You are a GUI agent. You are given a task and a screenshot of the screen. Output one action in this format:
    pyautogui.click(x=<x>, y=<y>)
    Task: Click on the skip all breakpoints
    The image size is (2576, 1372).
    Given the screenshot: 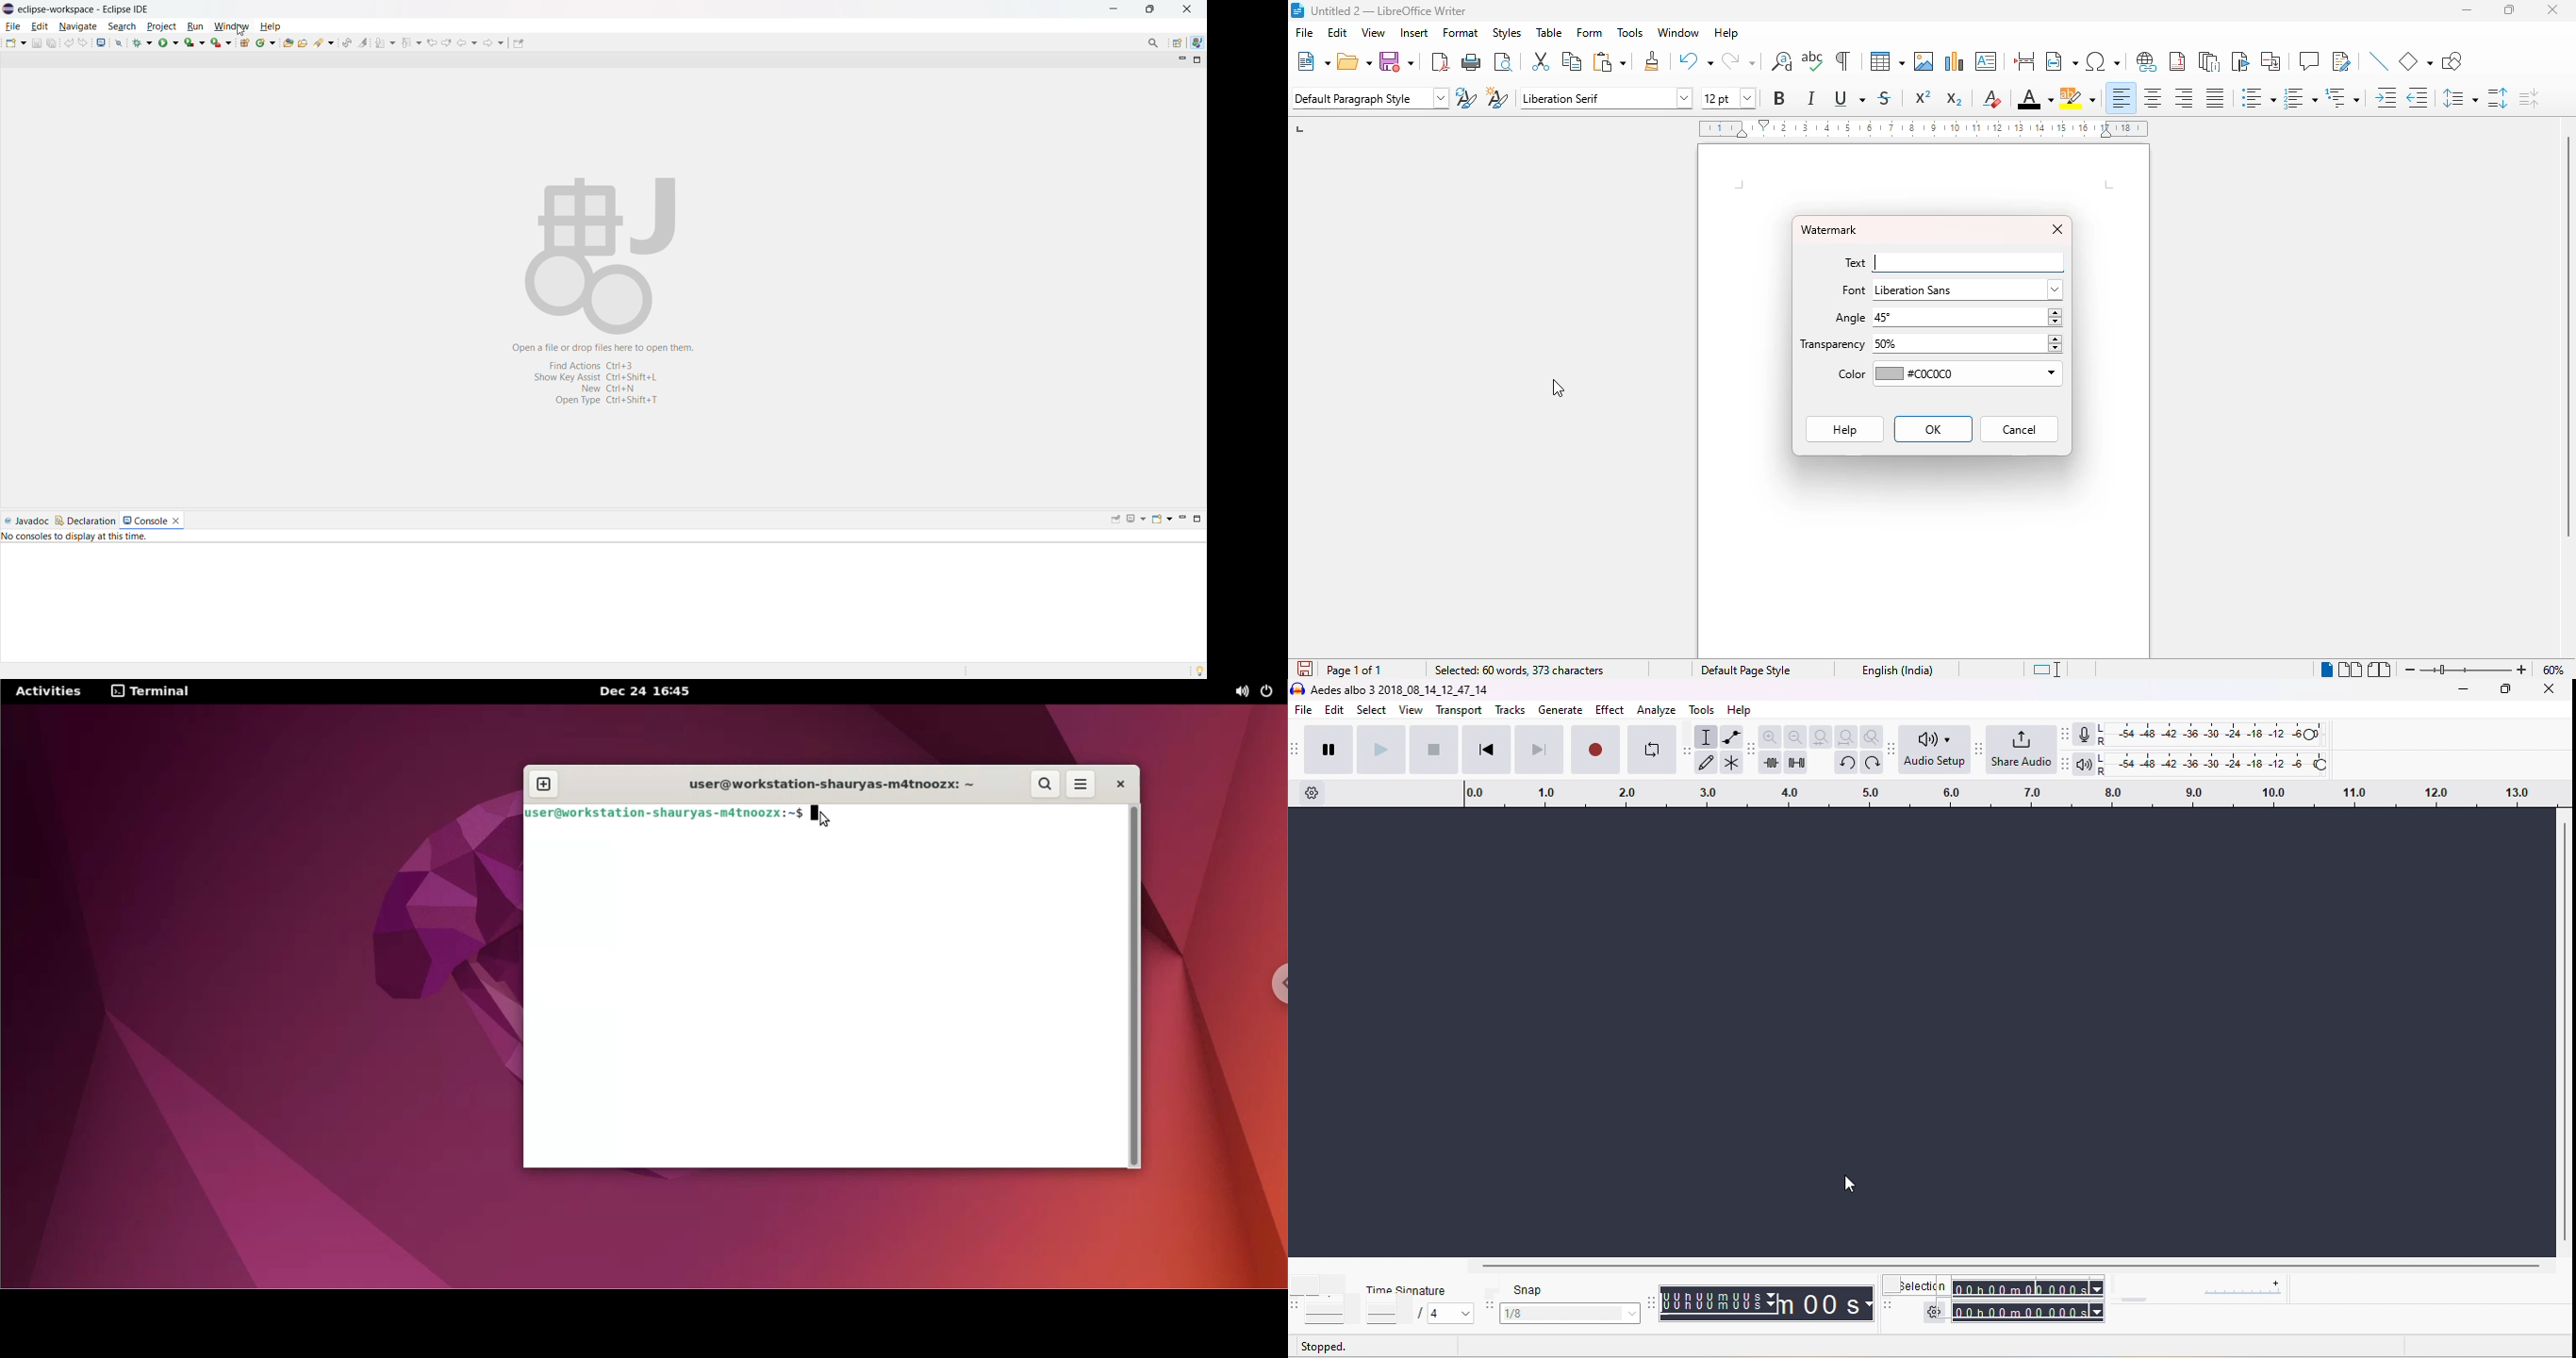 What is the action you would take?
    pyautogui.click(x=119, y=43)
    